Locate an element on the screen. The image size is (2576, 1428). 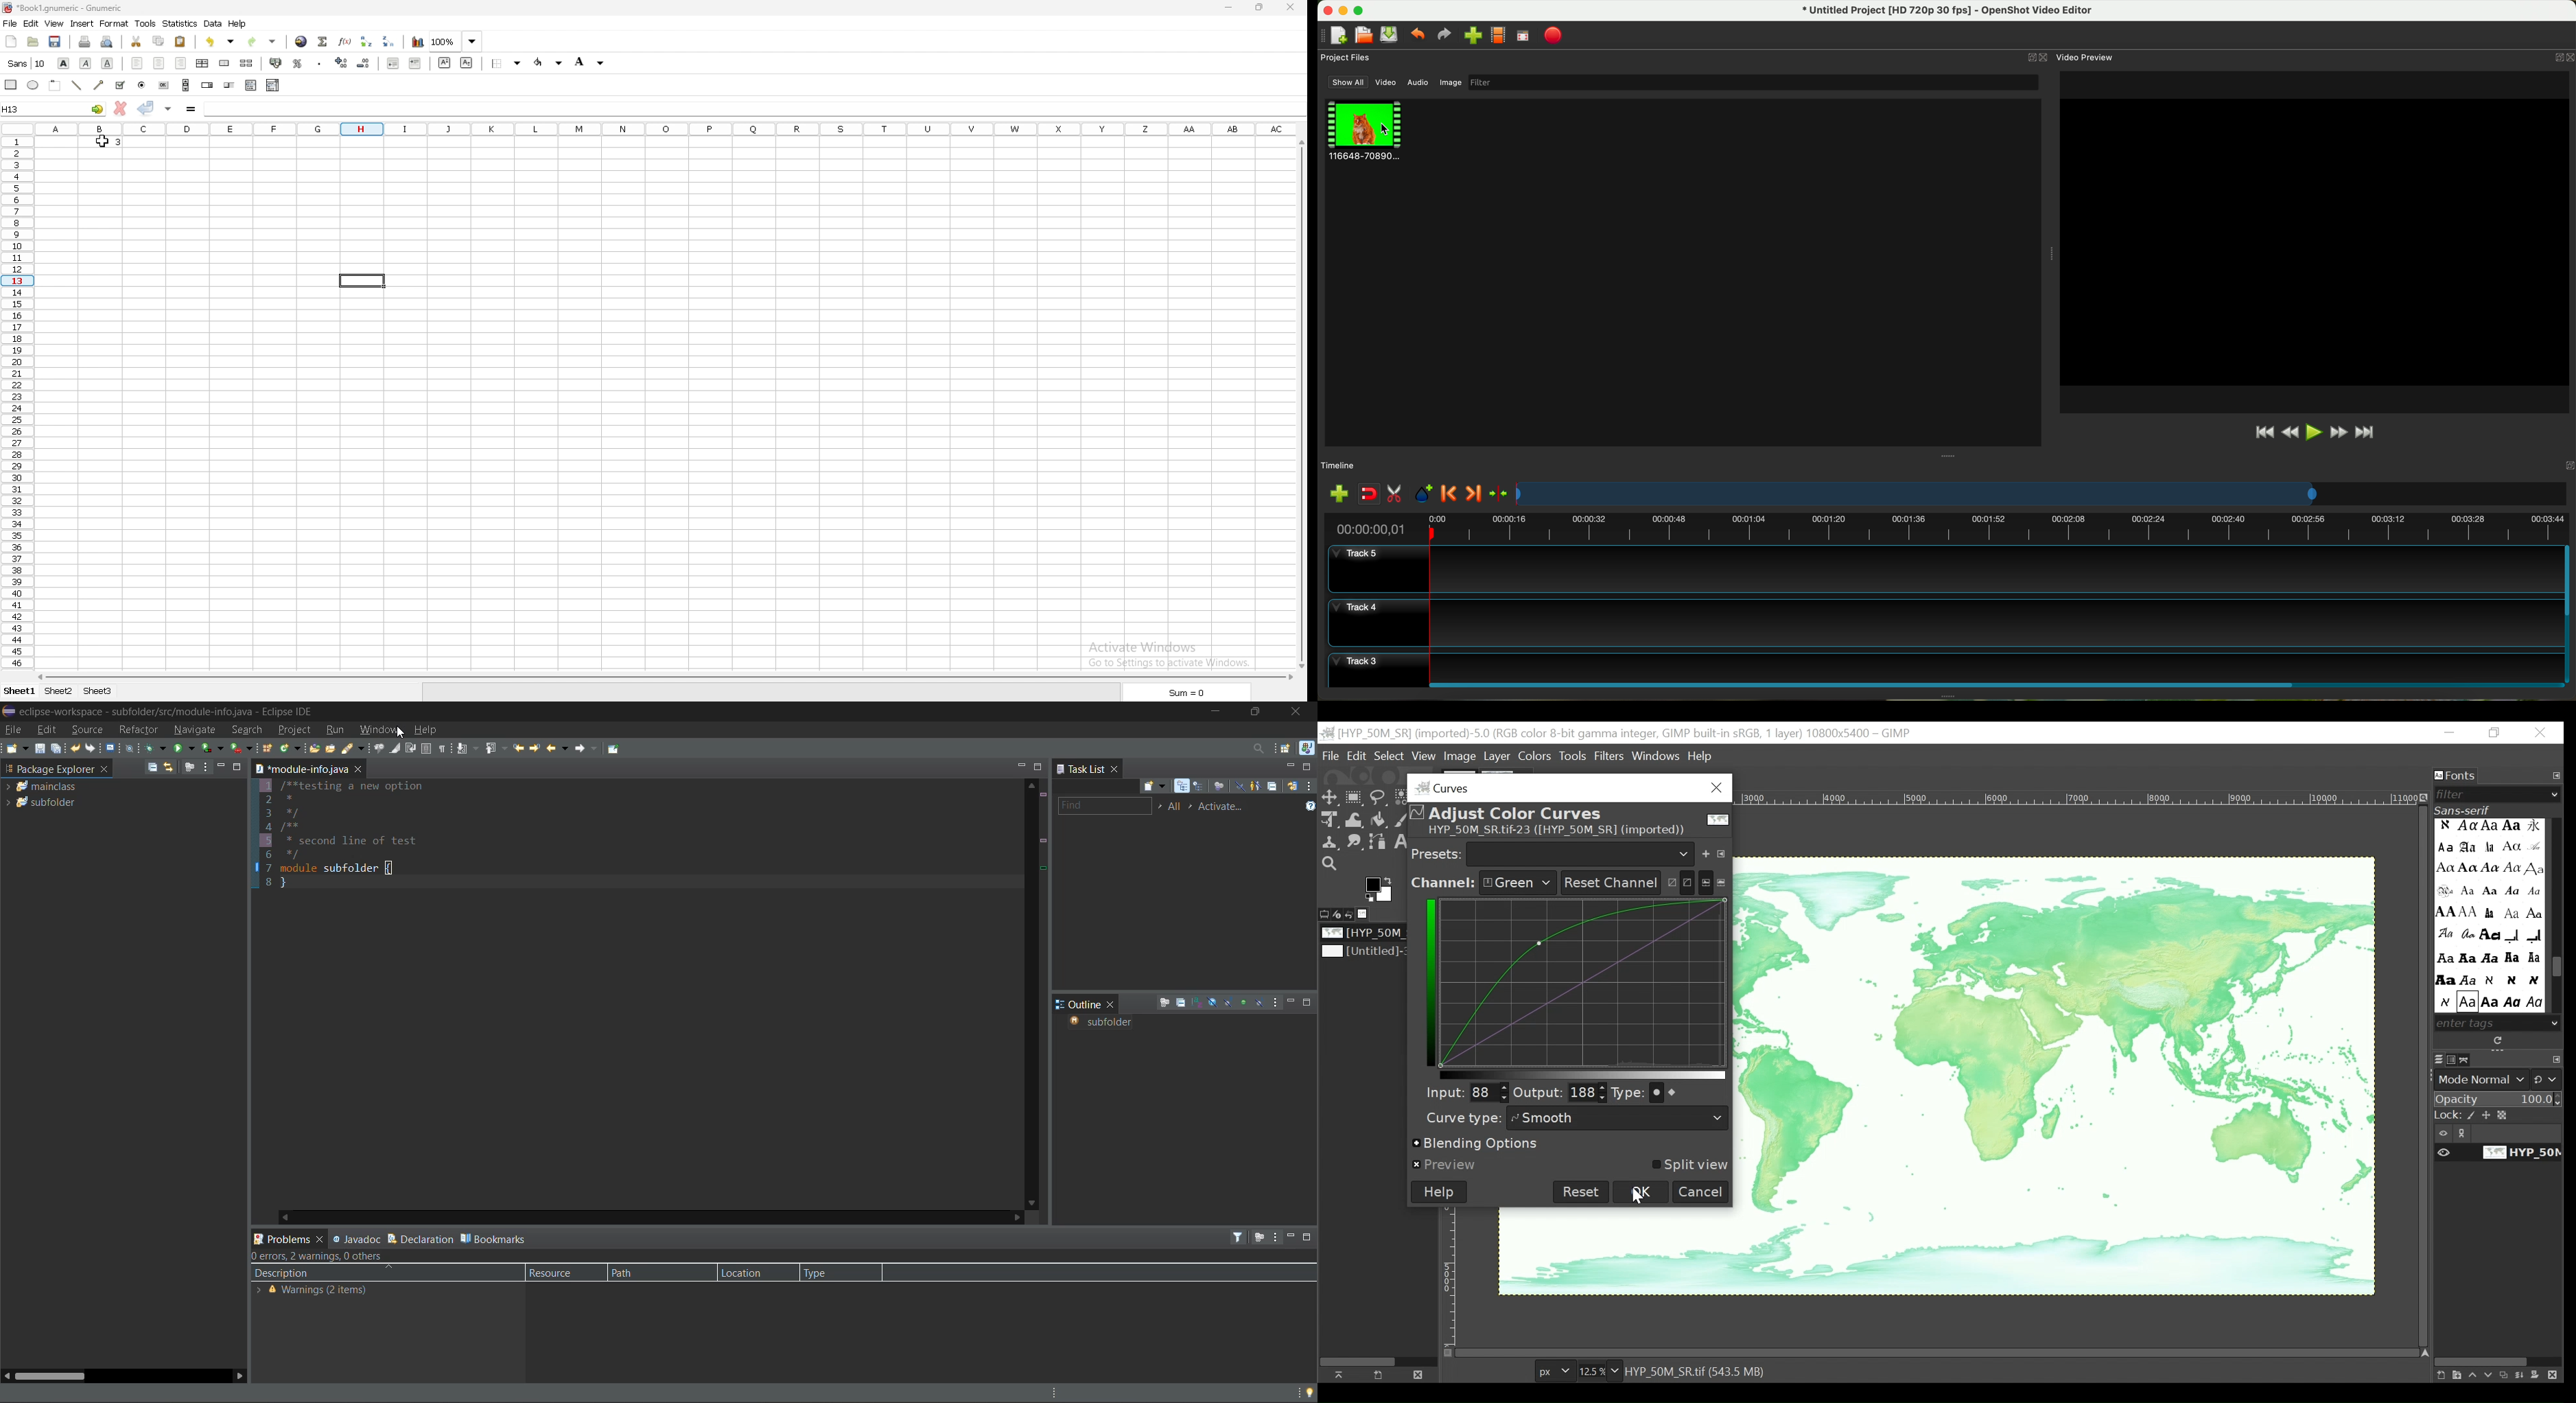
tickbox is located at coordinates (120, 85).